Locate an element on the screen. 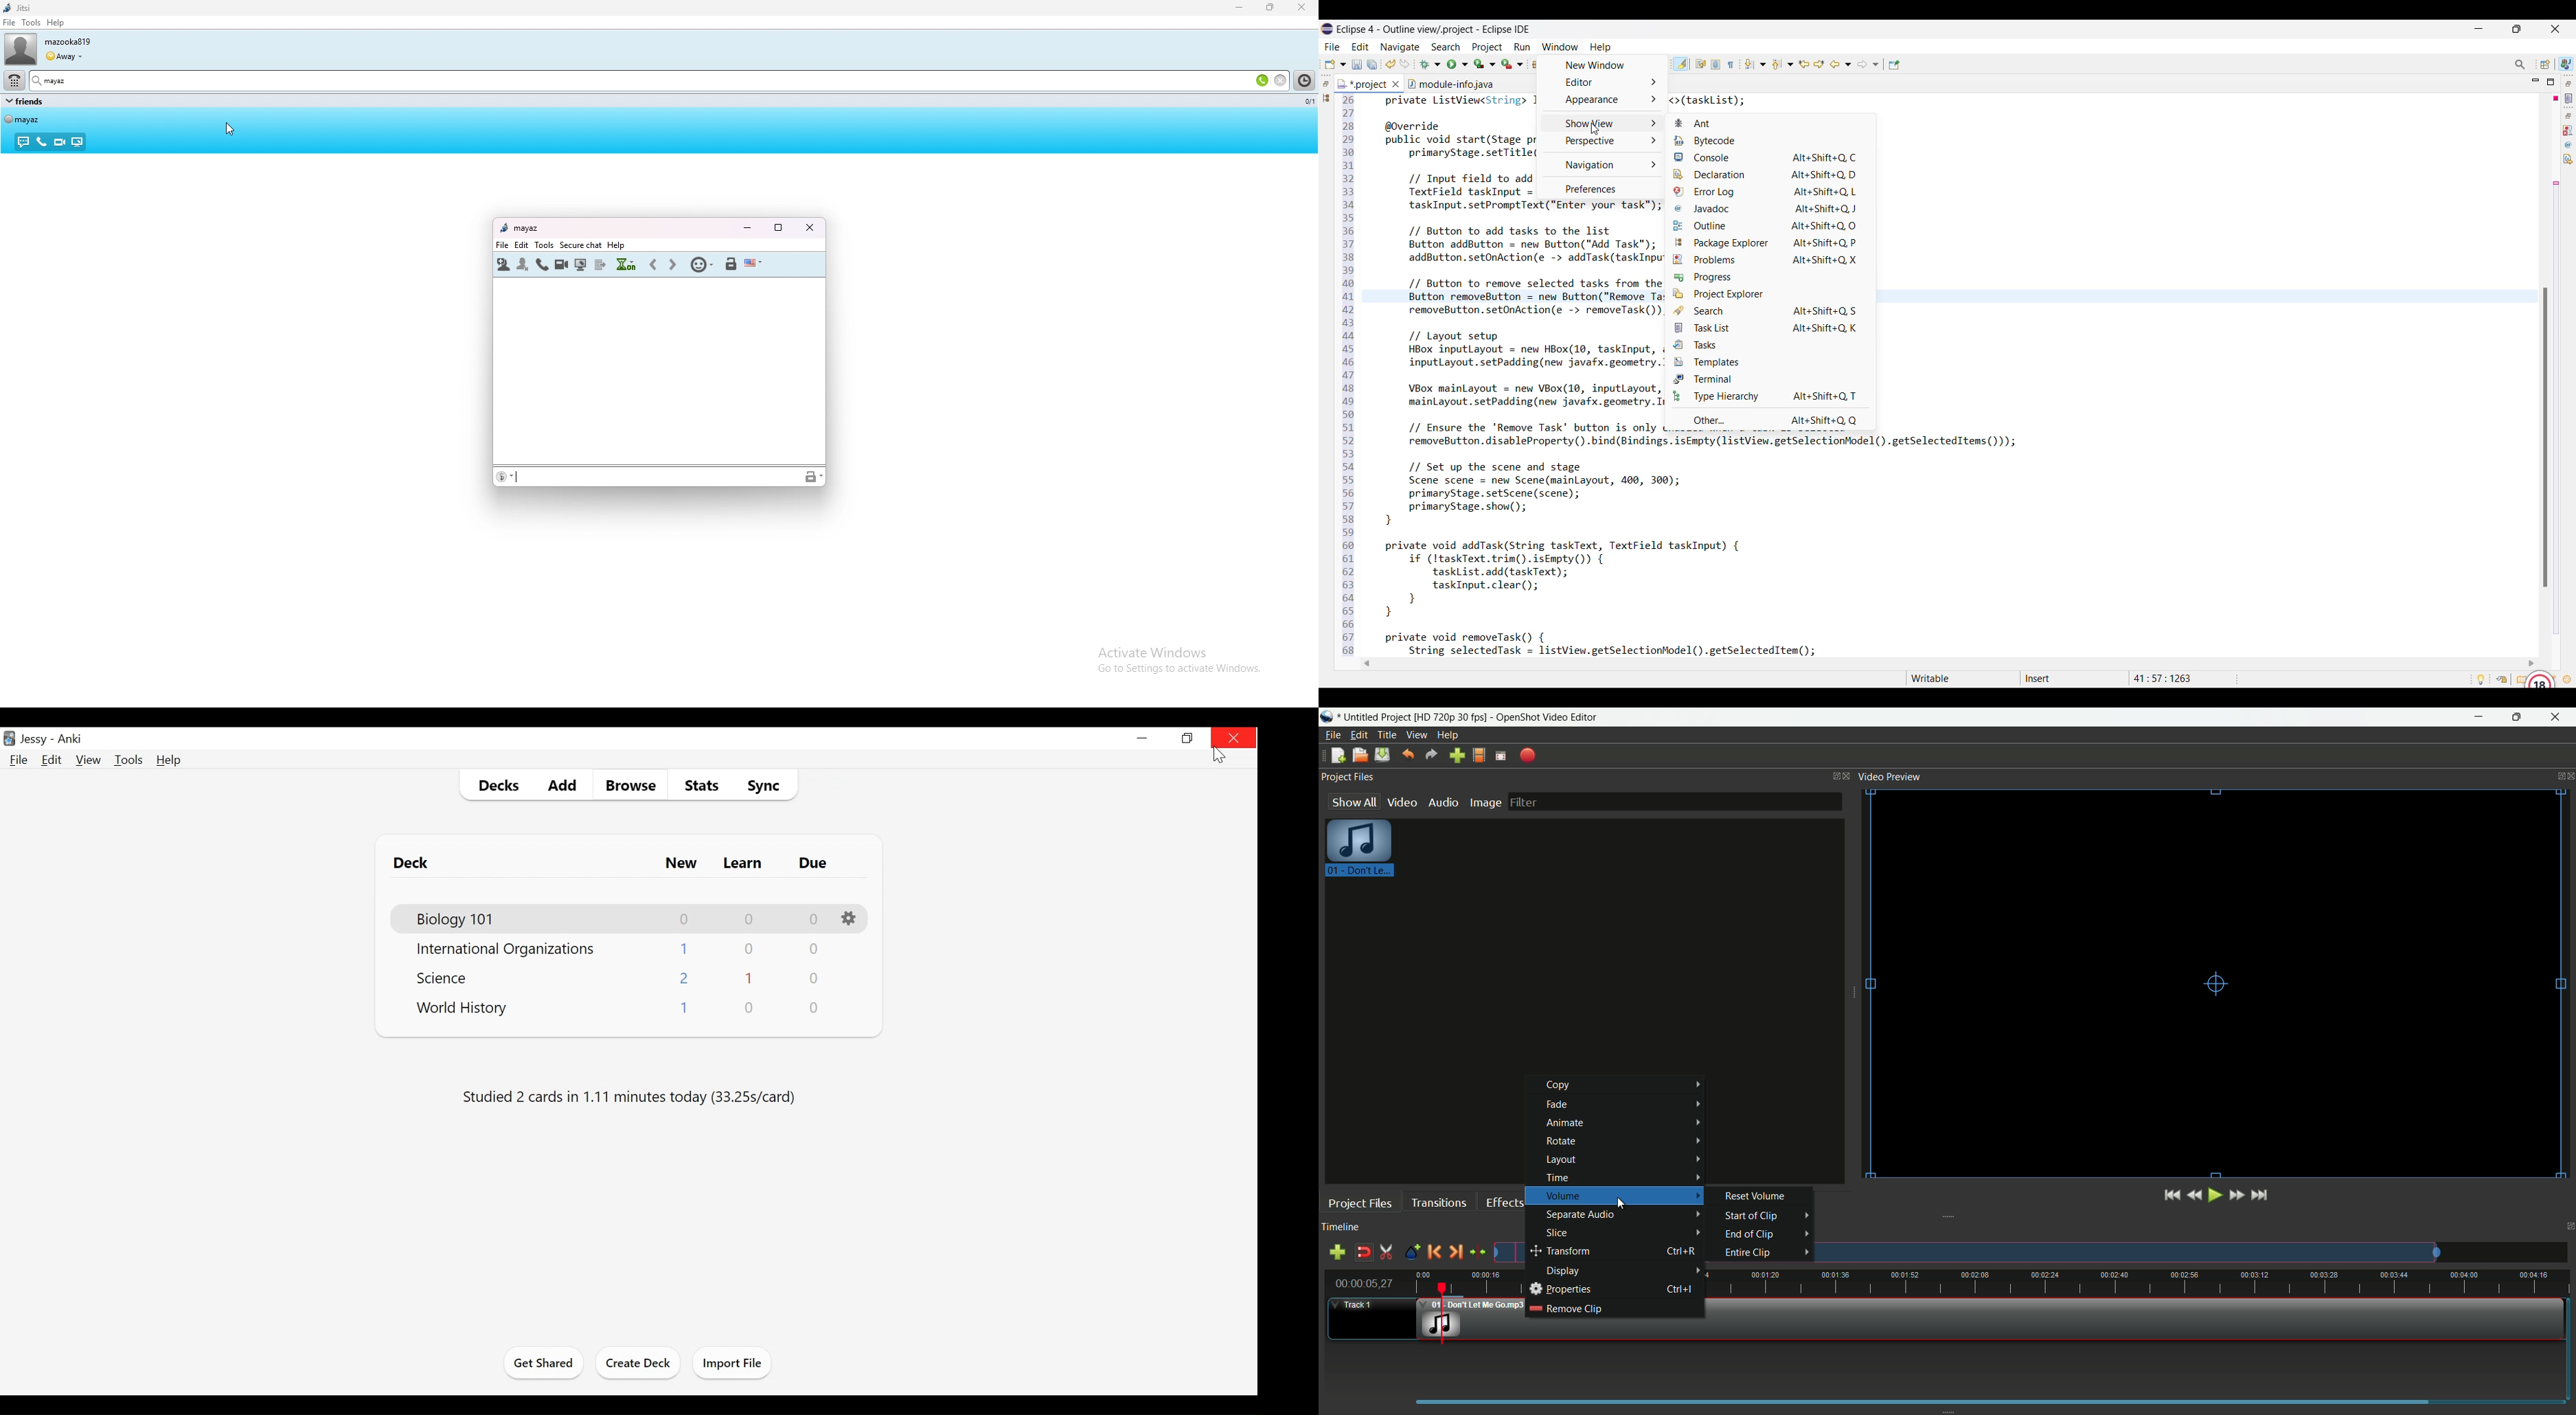  quickly play backward is located at coordinates (2196, 1195).